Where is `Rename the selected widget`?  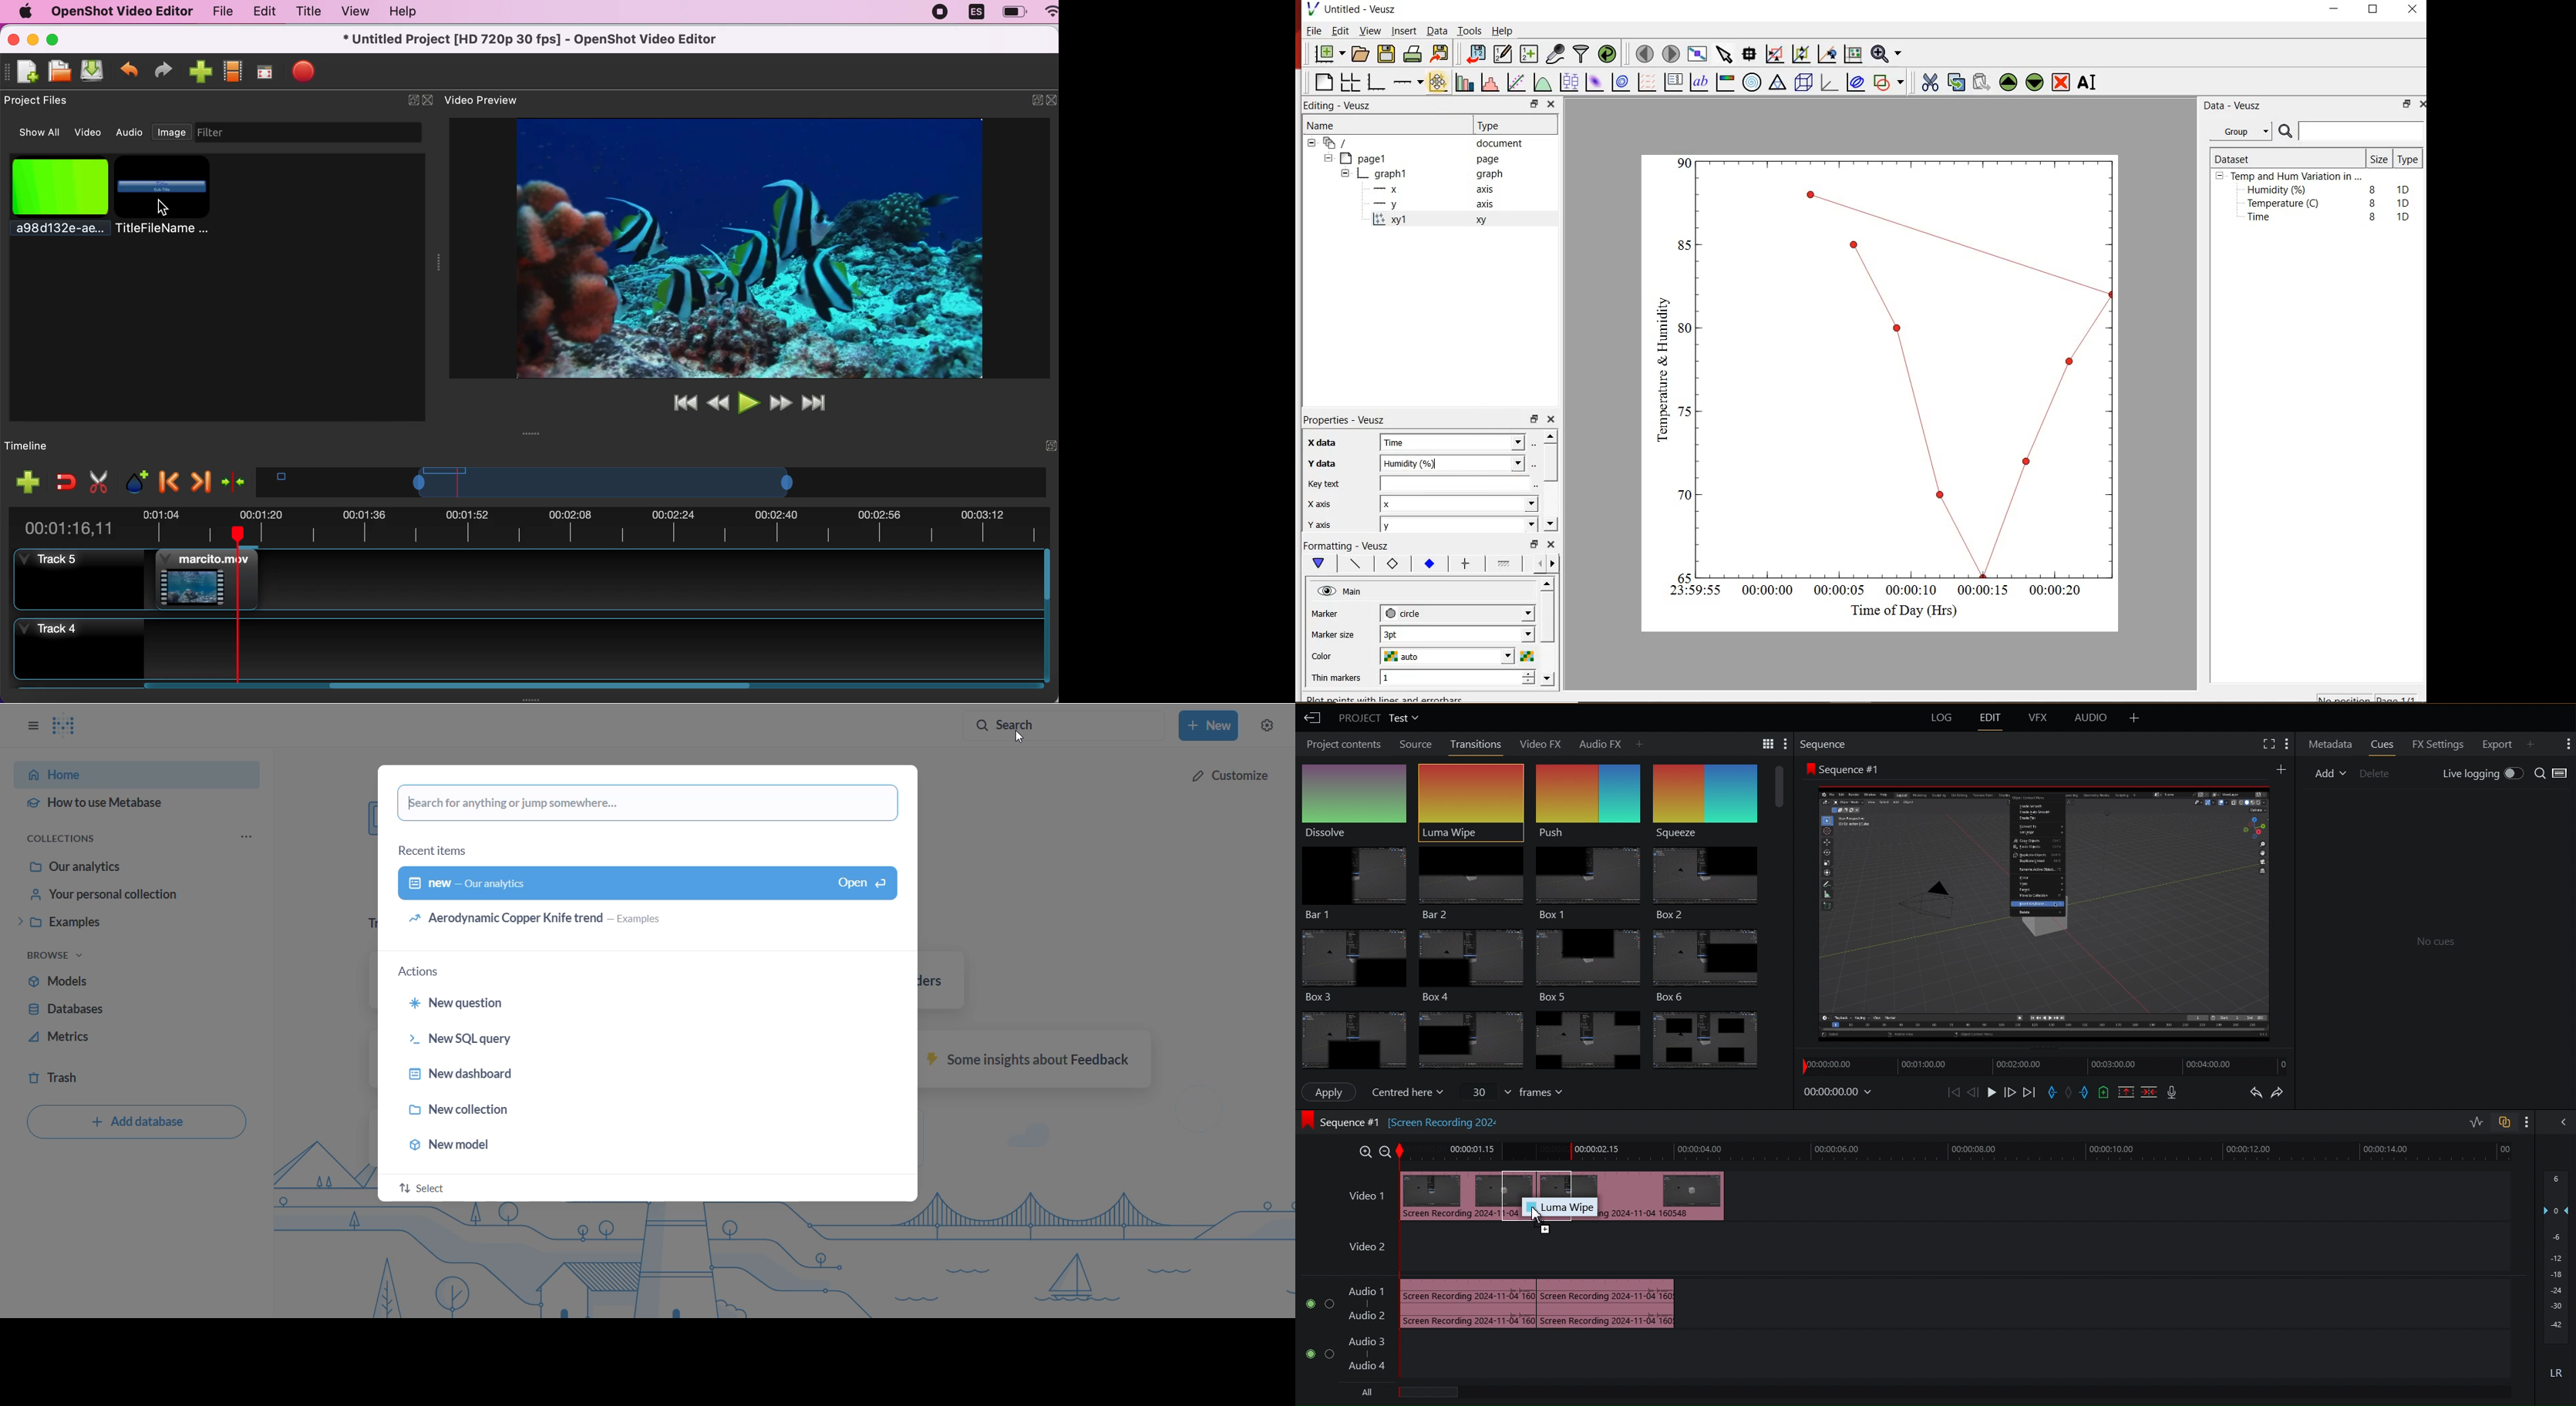 Rename the selected widget is located at coordinates (2090, 82).